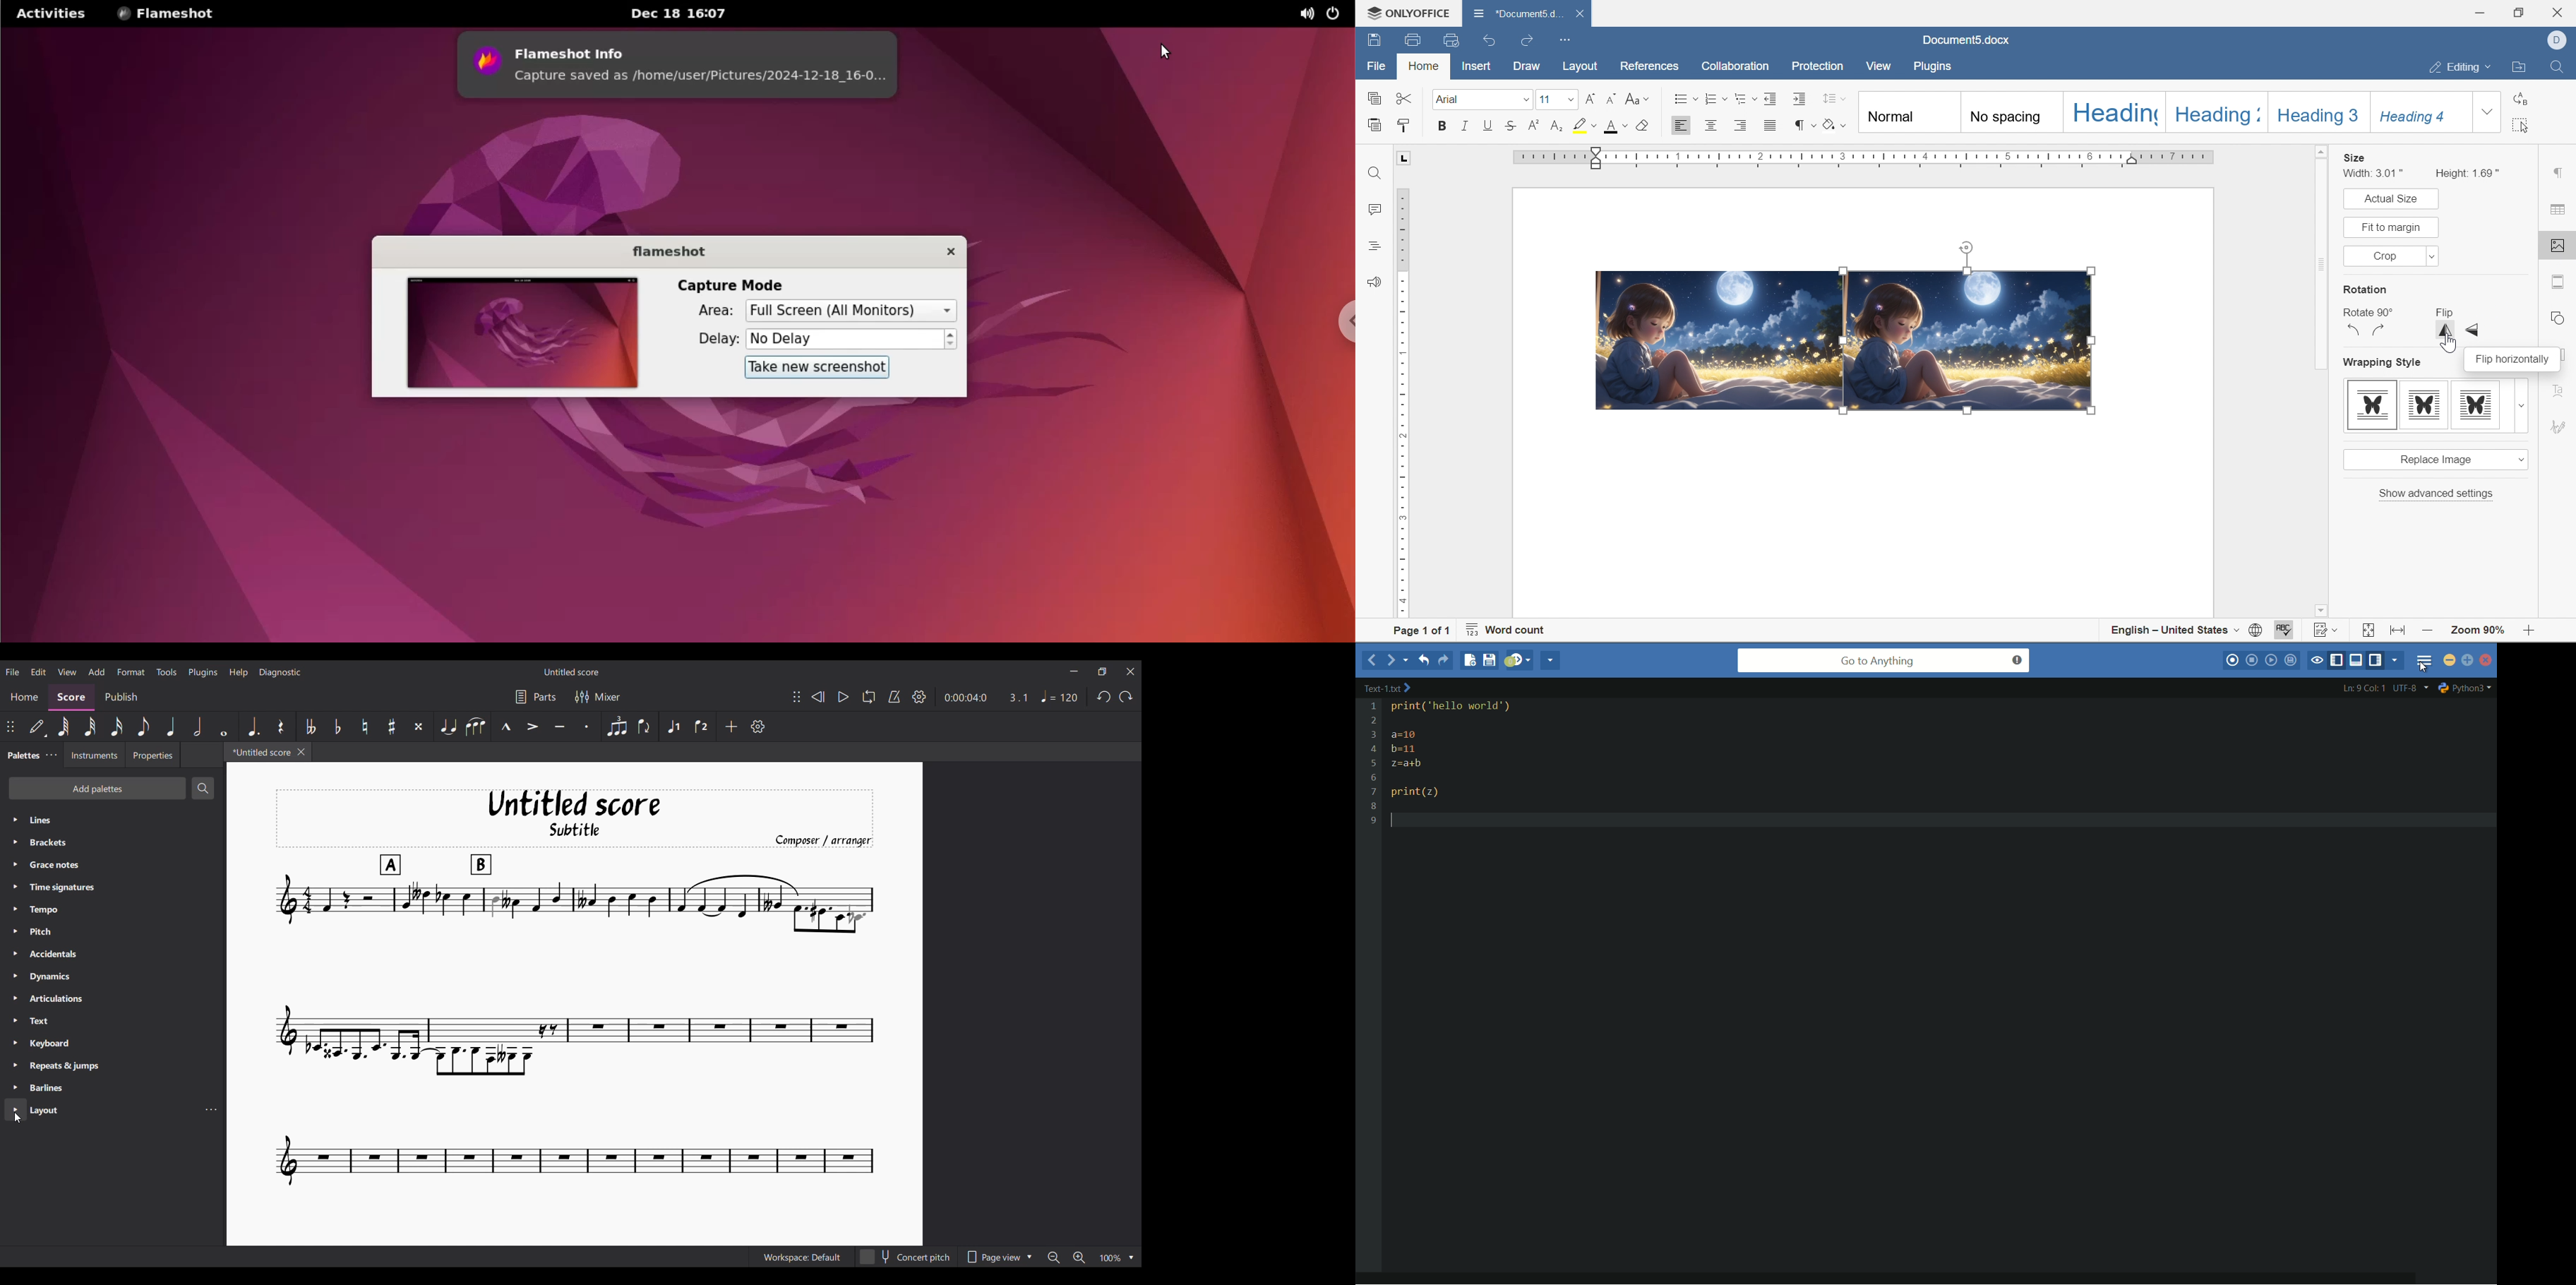 This screenshot has width=2576, height=1288. I want to click on collaboration, so click(1738, 67).